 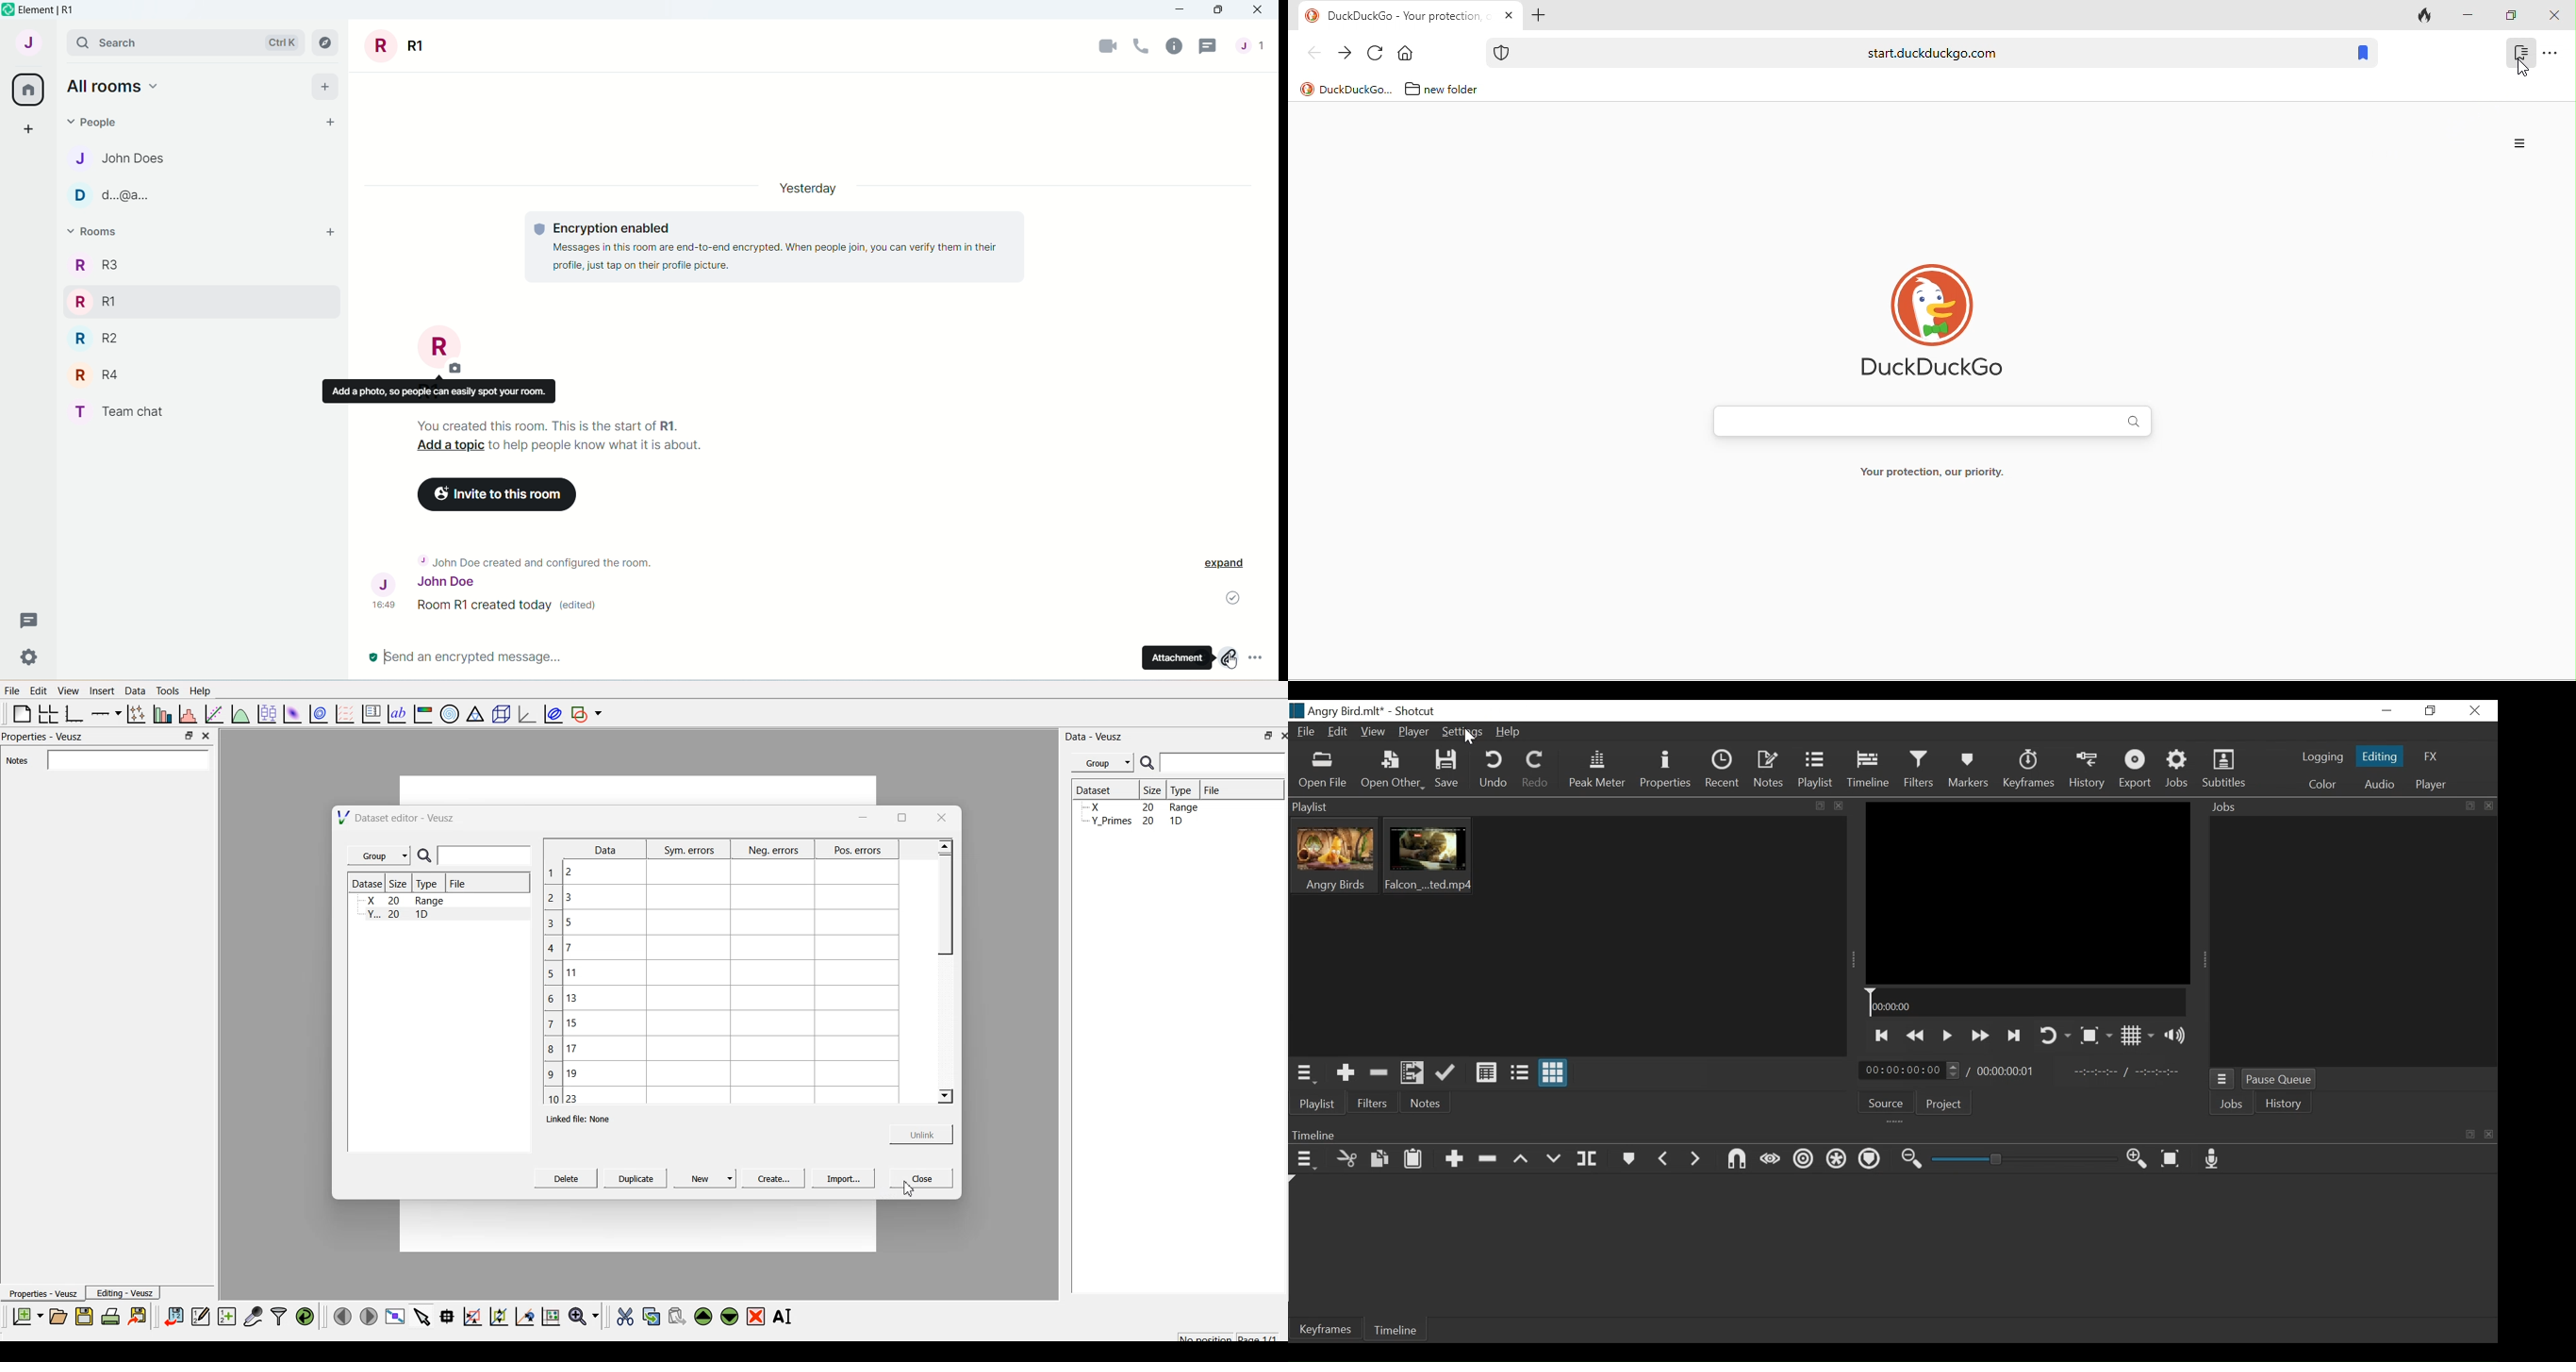 What do you see at coordinates (1909, 1069) in the screenshot?
I see `Current Position` at bounding box center [1909, 1069].